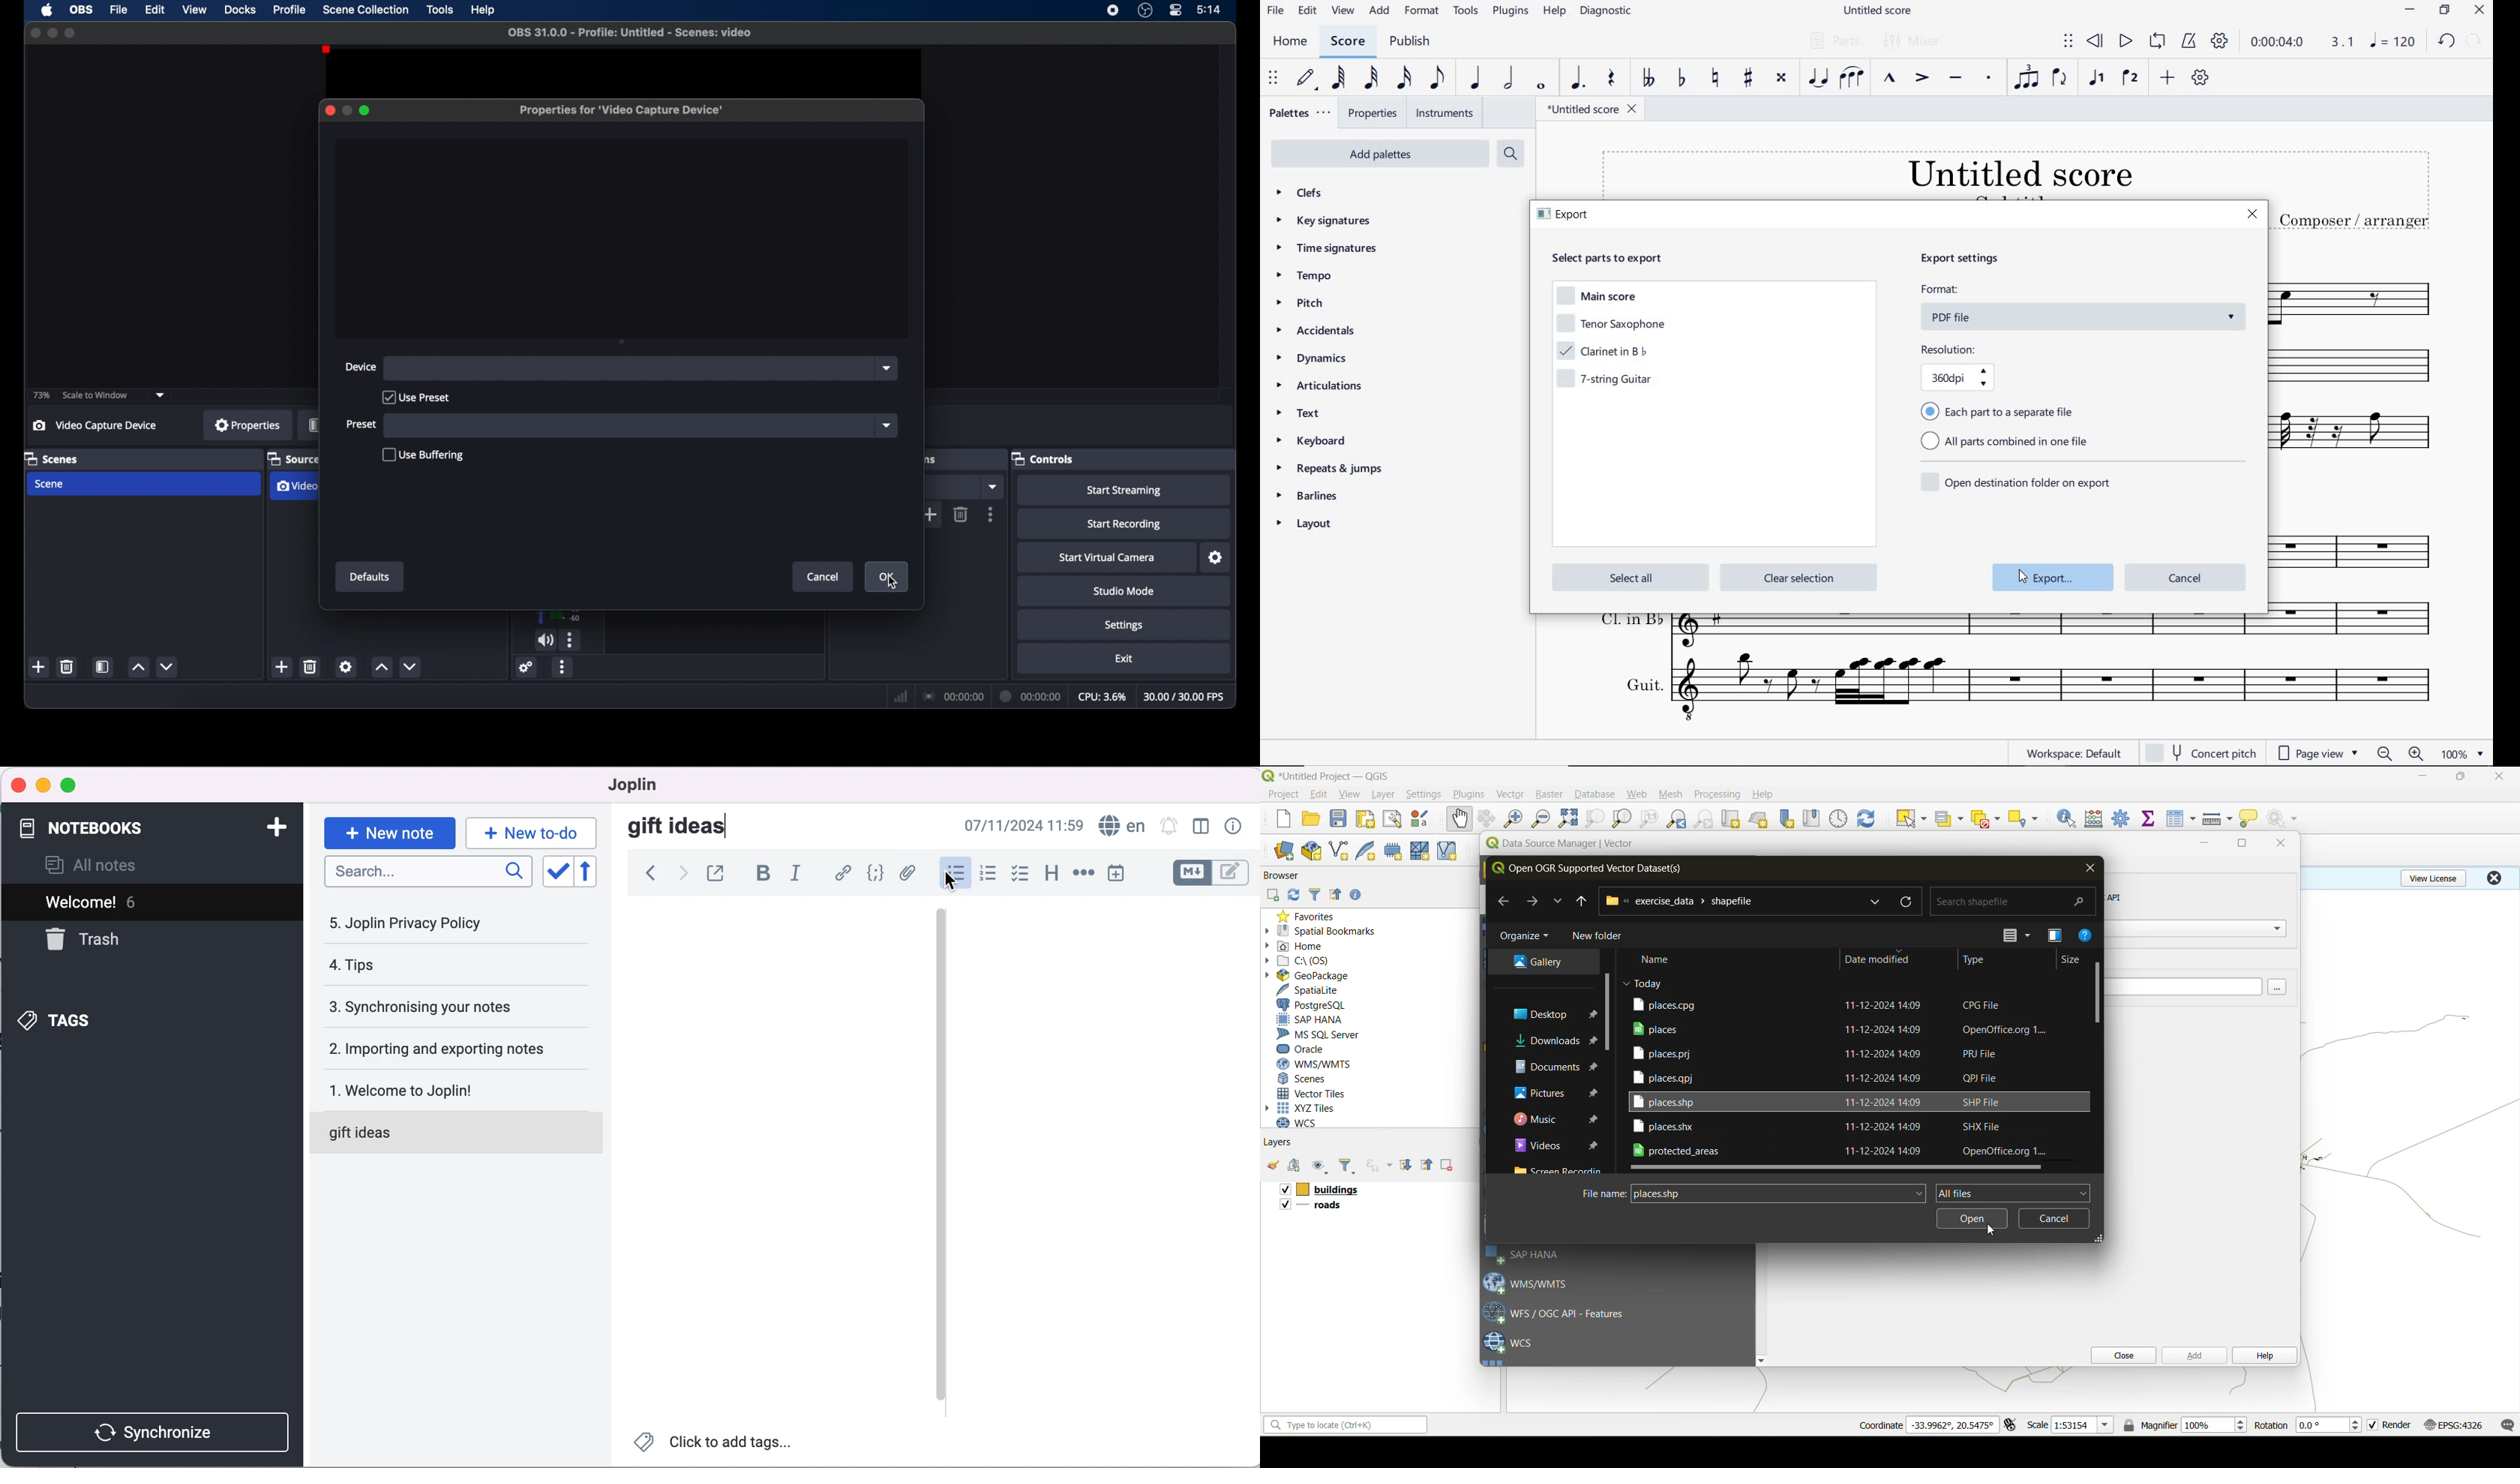 This screenshot has width=2520, height=1484. What do you see at coordinates (1509, 79) in the screenshot?
I see `HALF NOTE` at bounding box center [1509, 79].